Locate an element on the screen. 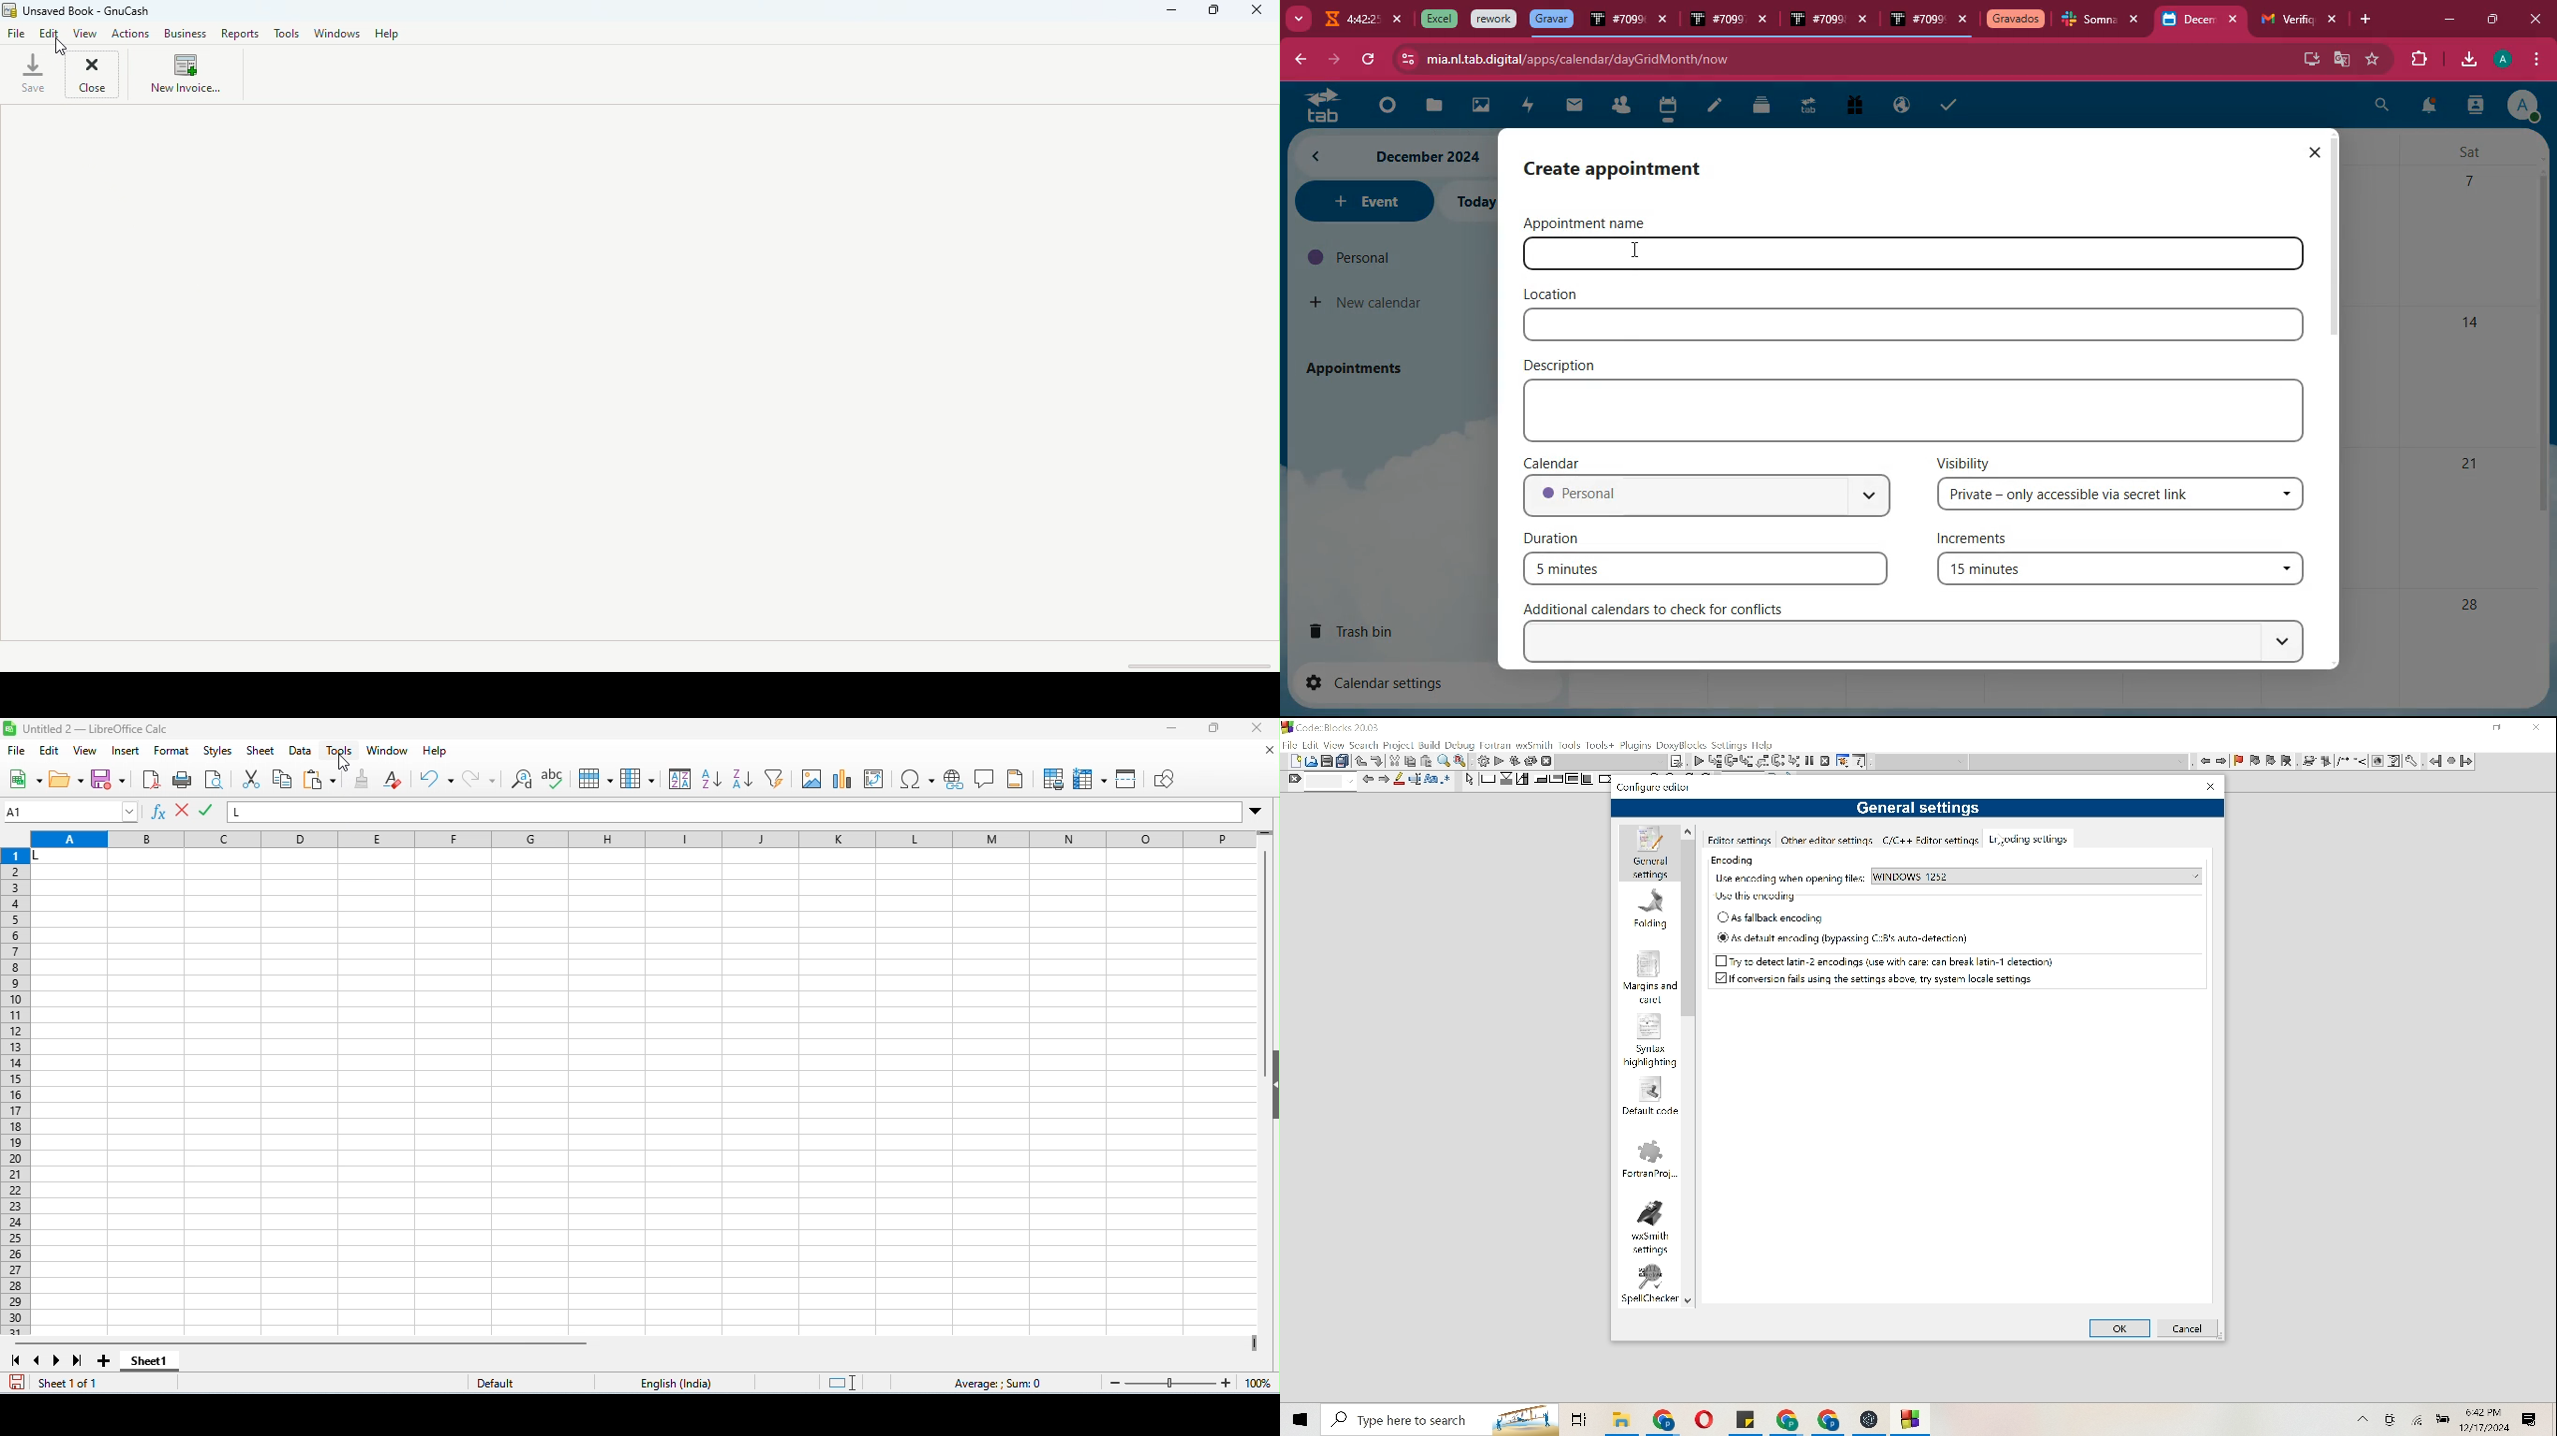  event is located at coordinates (1362, 201).